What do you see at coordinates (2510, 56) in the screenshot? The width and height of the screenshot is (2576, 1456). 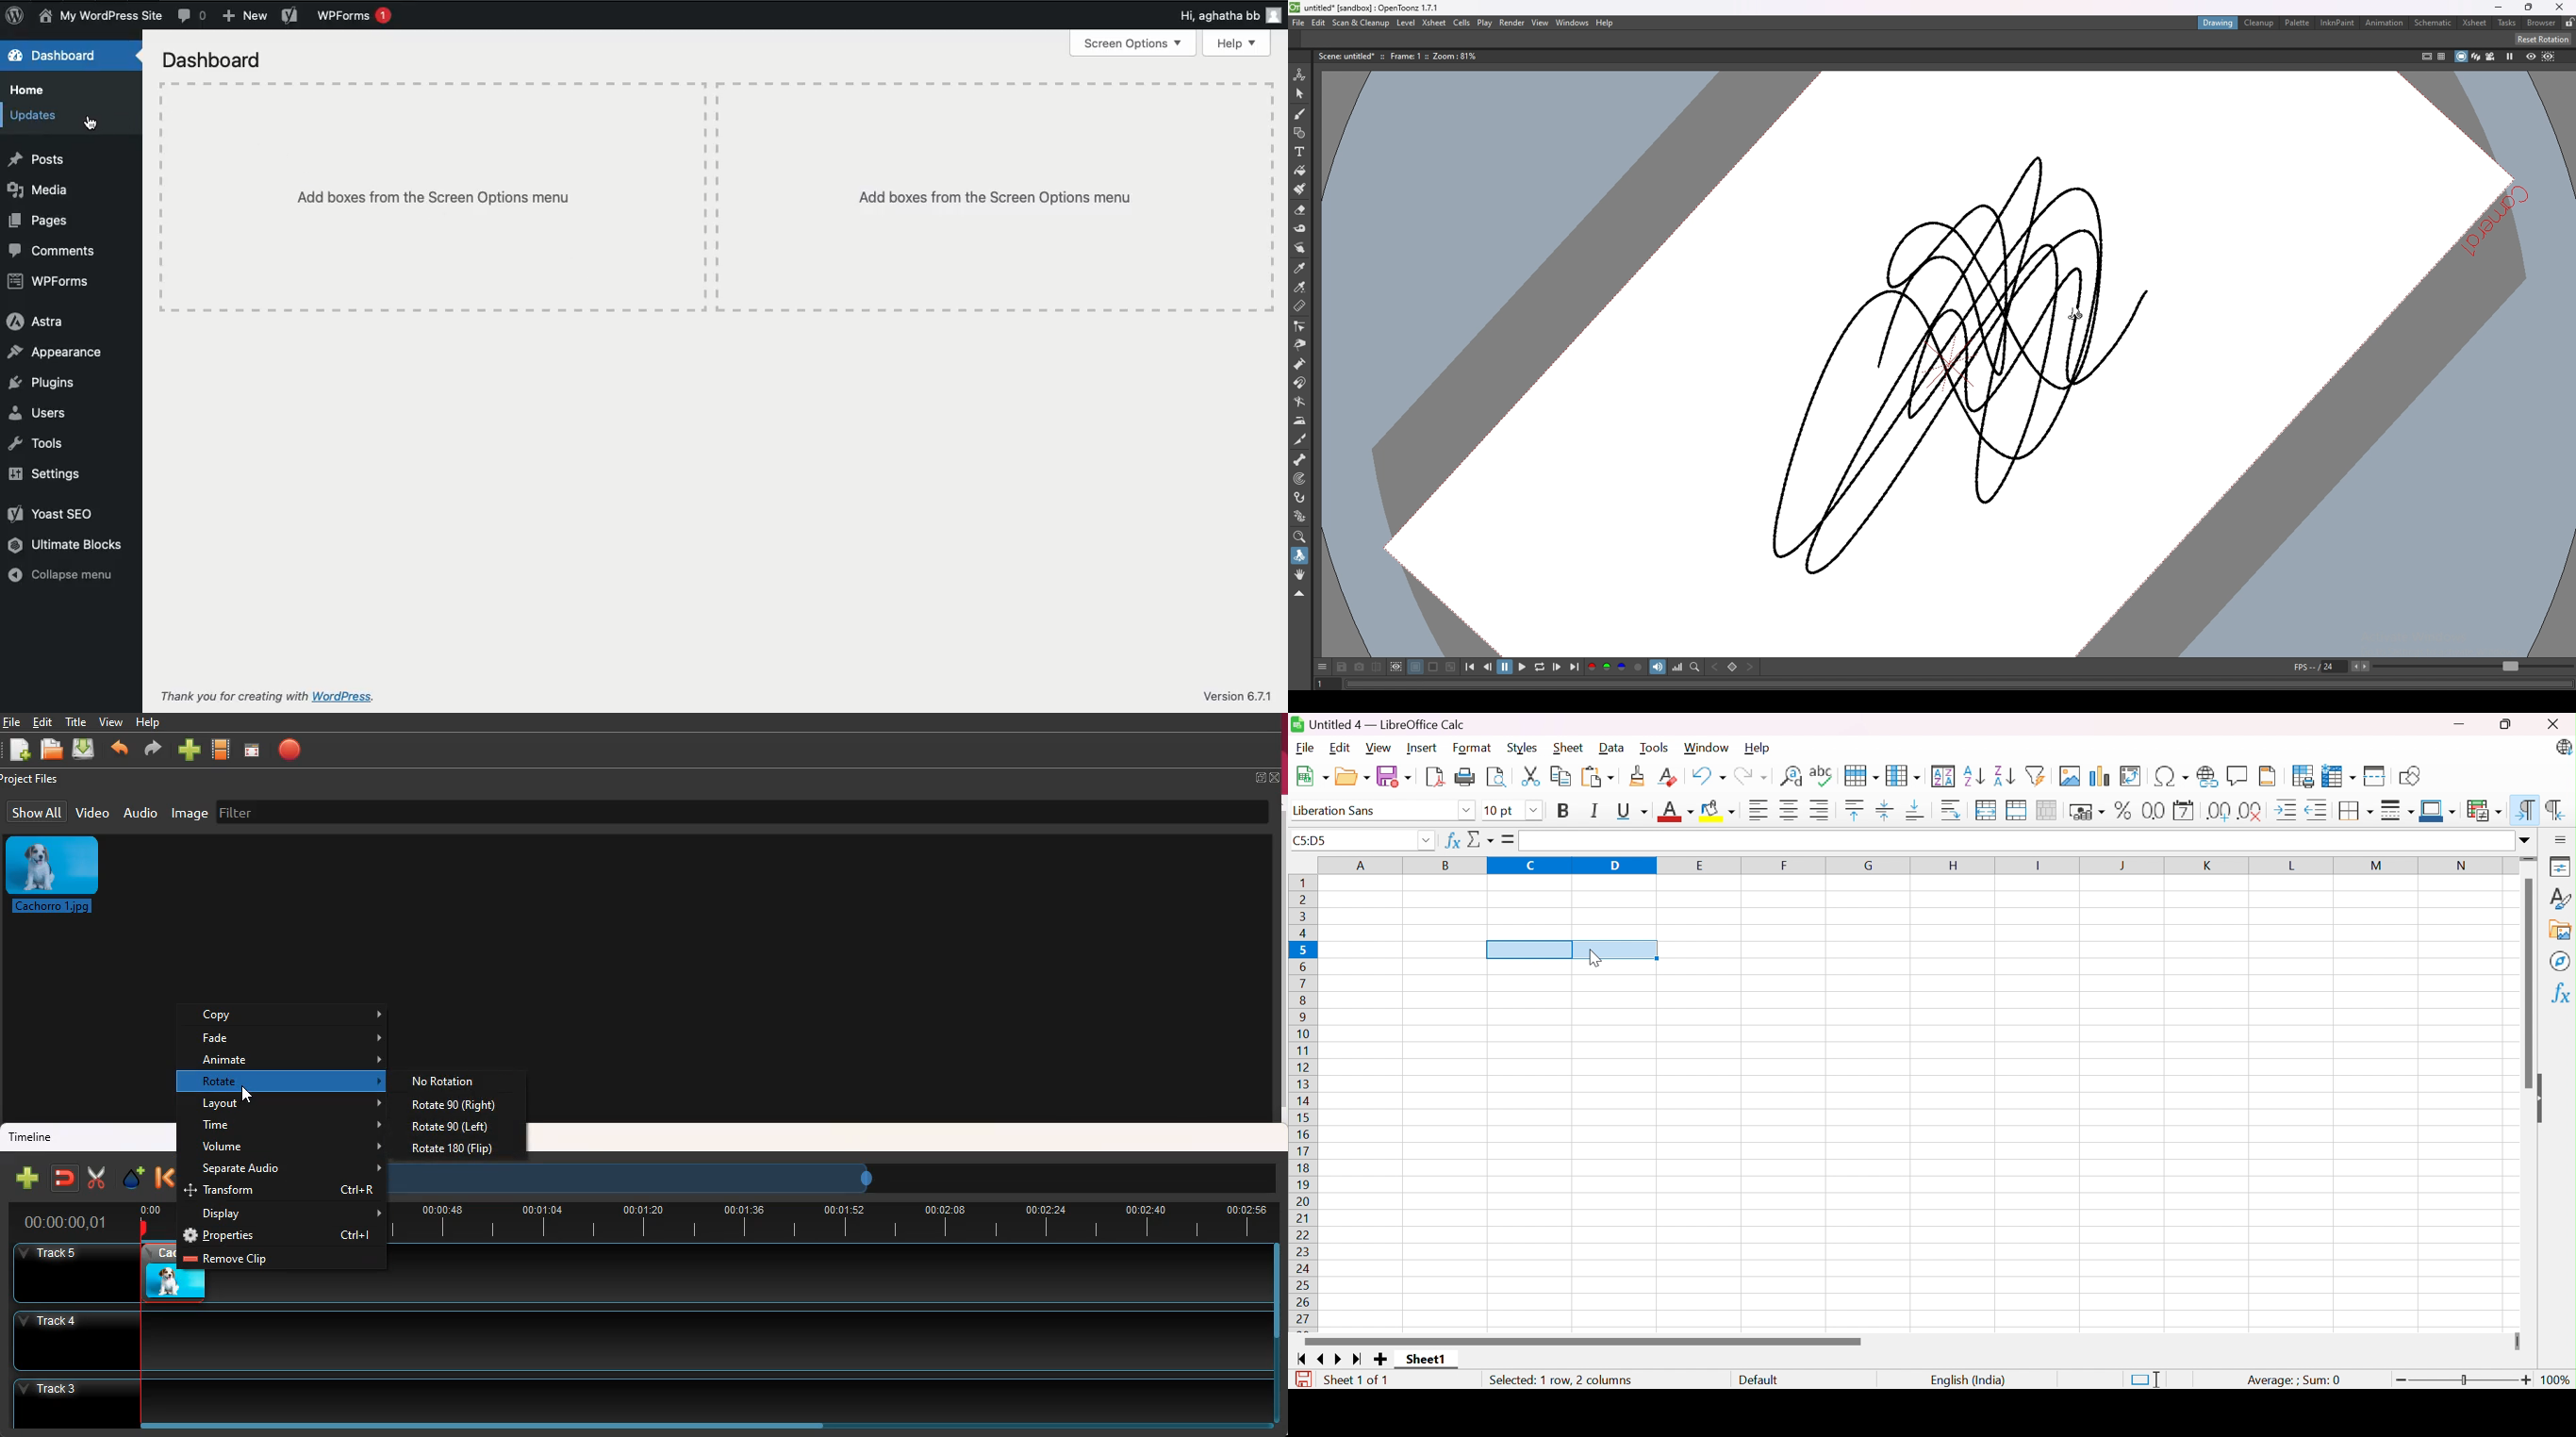 I see `freeze` at bounding box center [2510, 56].